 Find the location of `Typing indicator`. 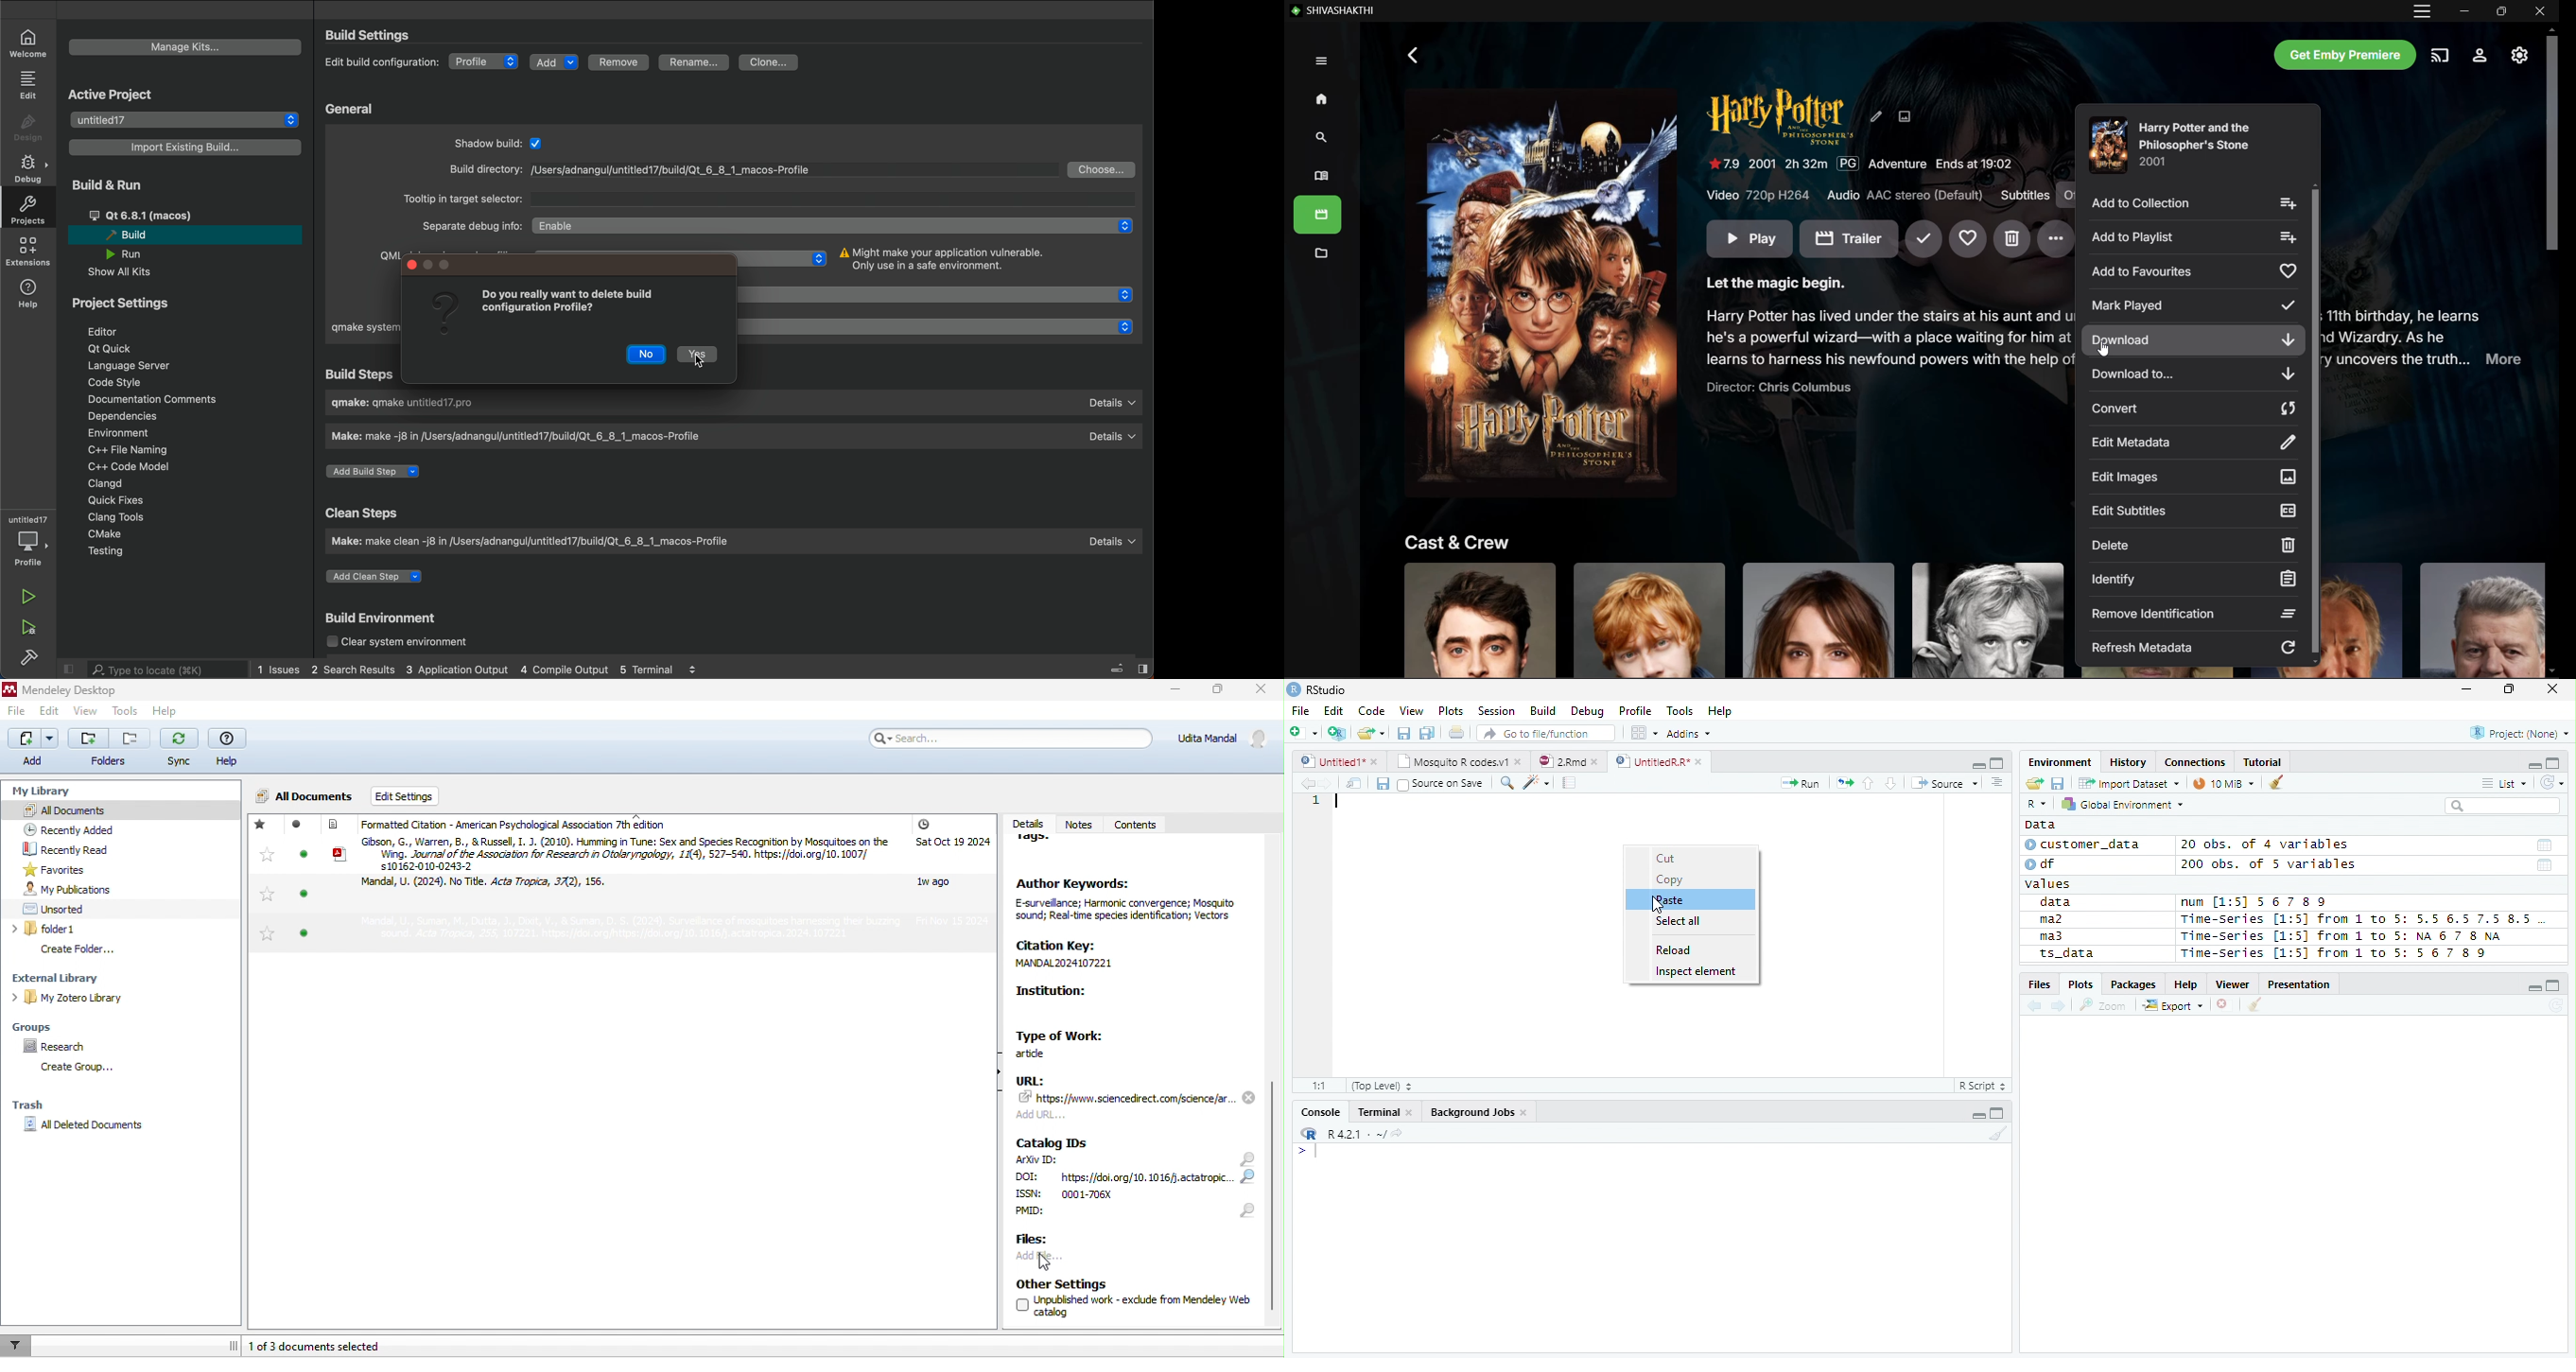

Typing indicator is located at coordinates (1315, 1152).